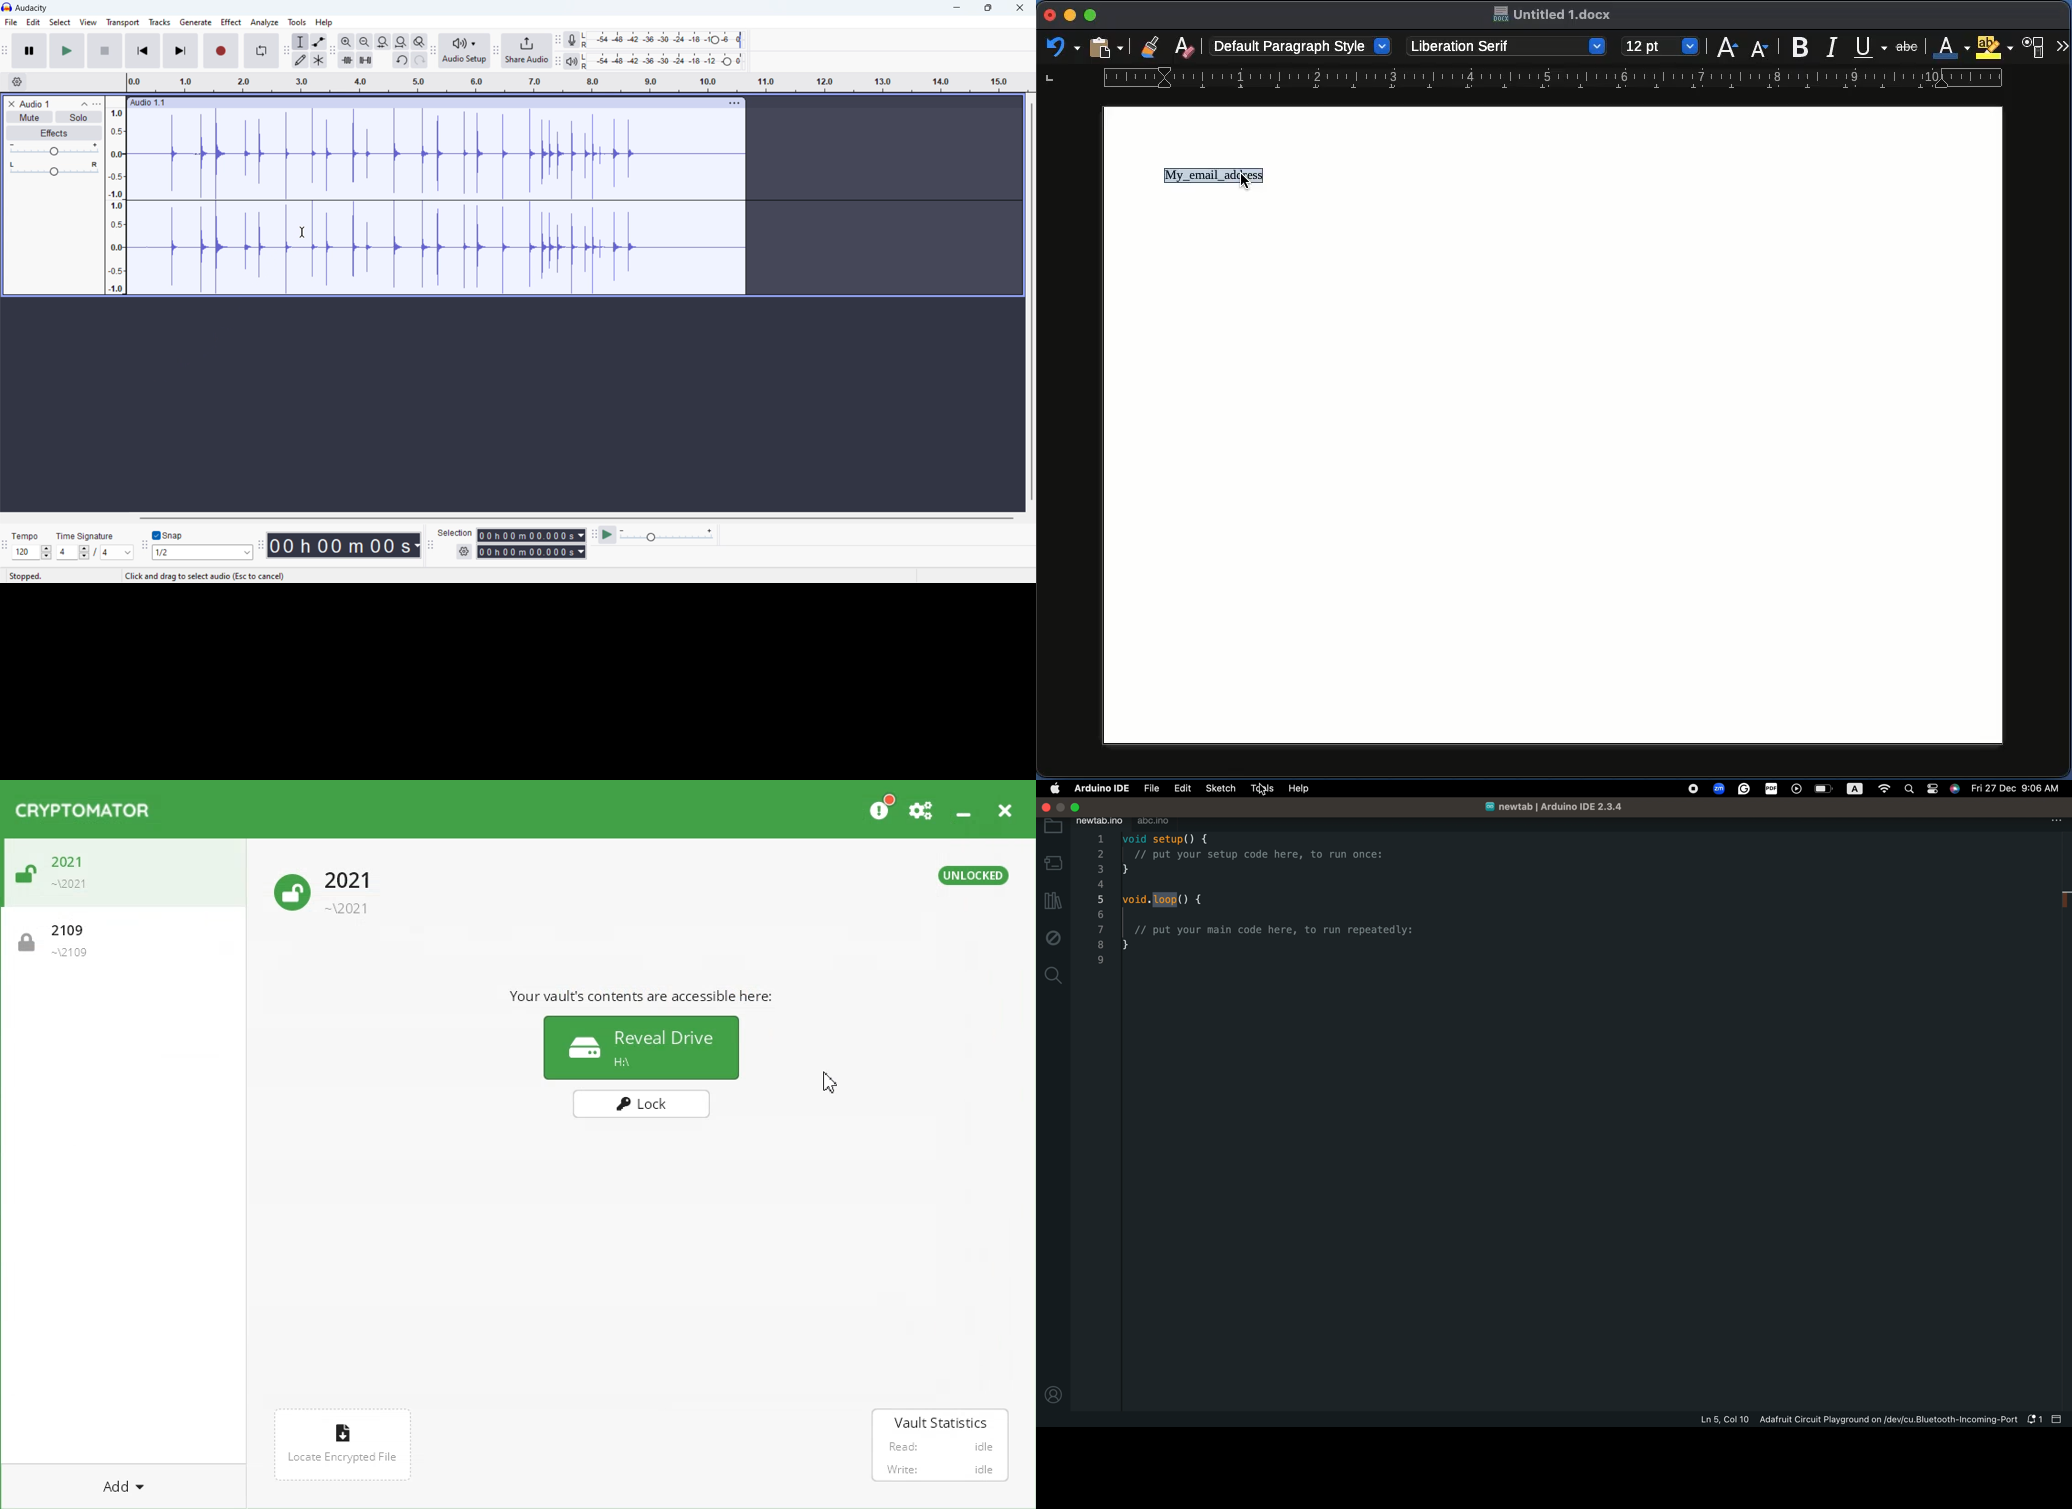 This screenshot has width=2072, height=1512. What do you see at coordinates (1018, 8) in the screenshot?
I see `close` at bounding box center [1018, 8].